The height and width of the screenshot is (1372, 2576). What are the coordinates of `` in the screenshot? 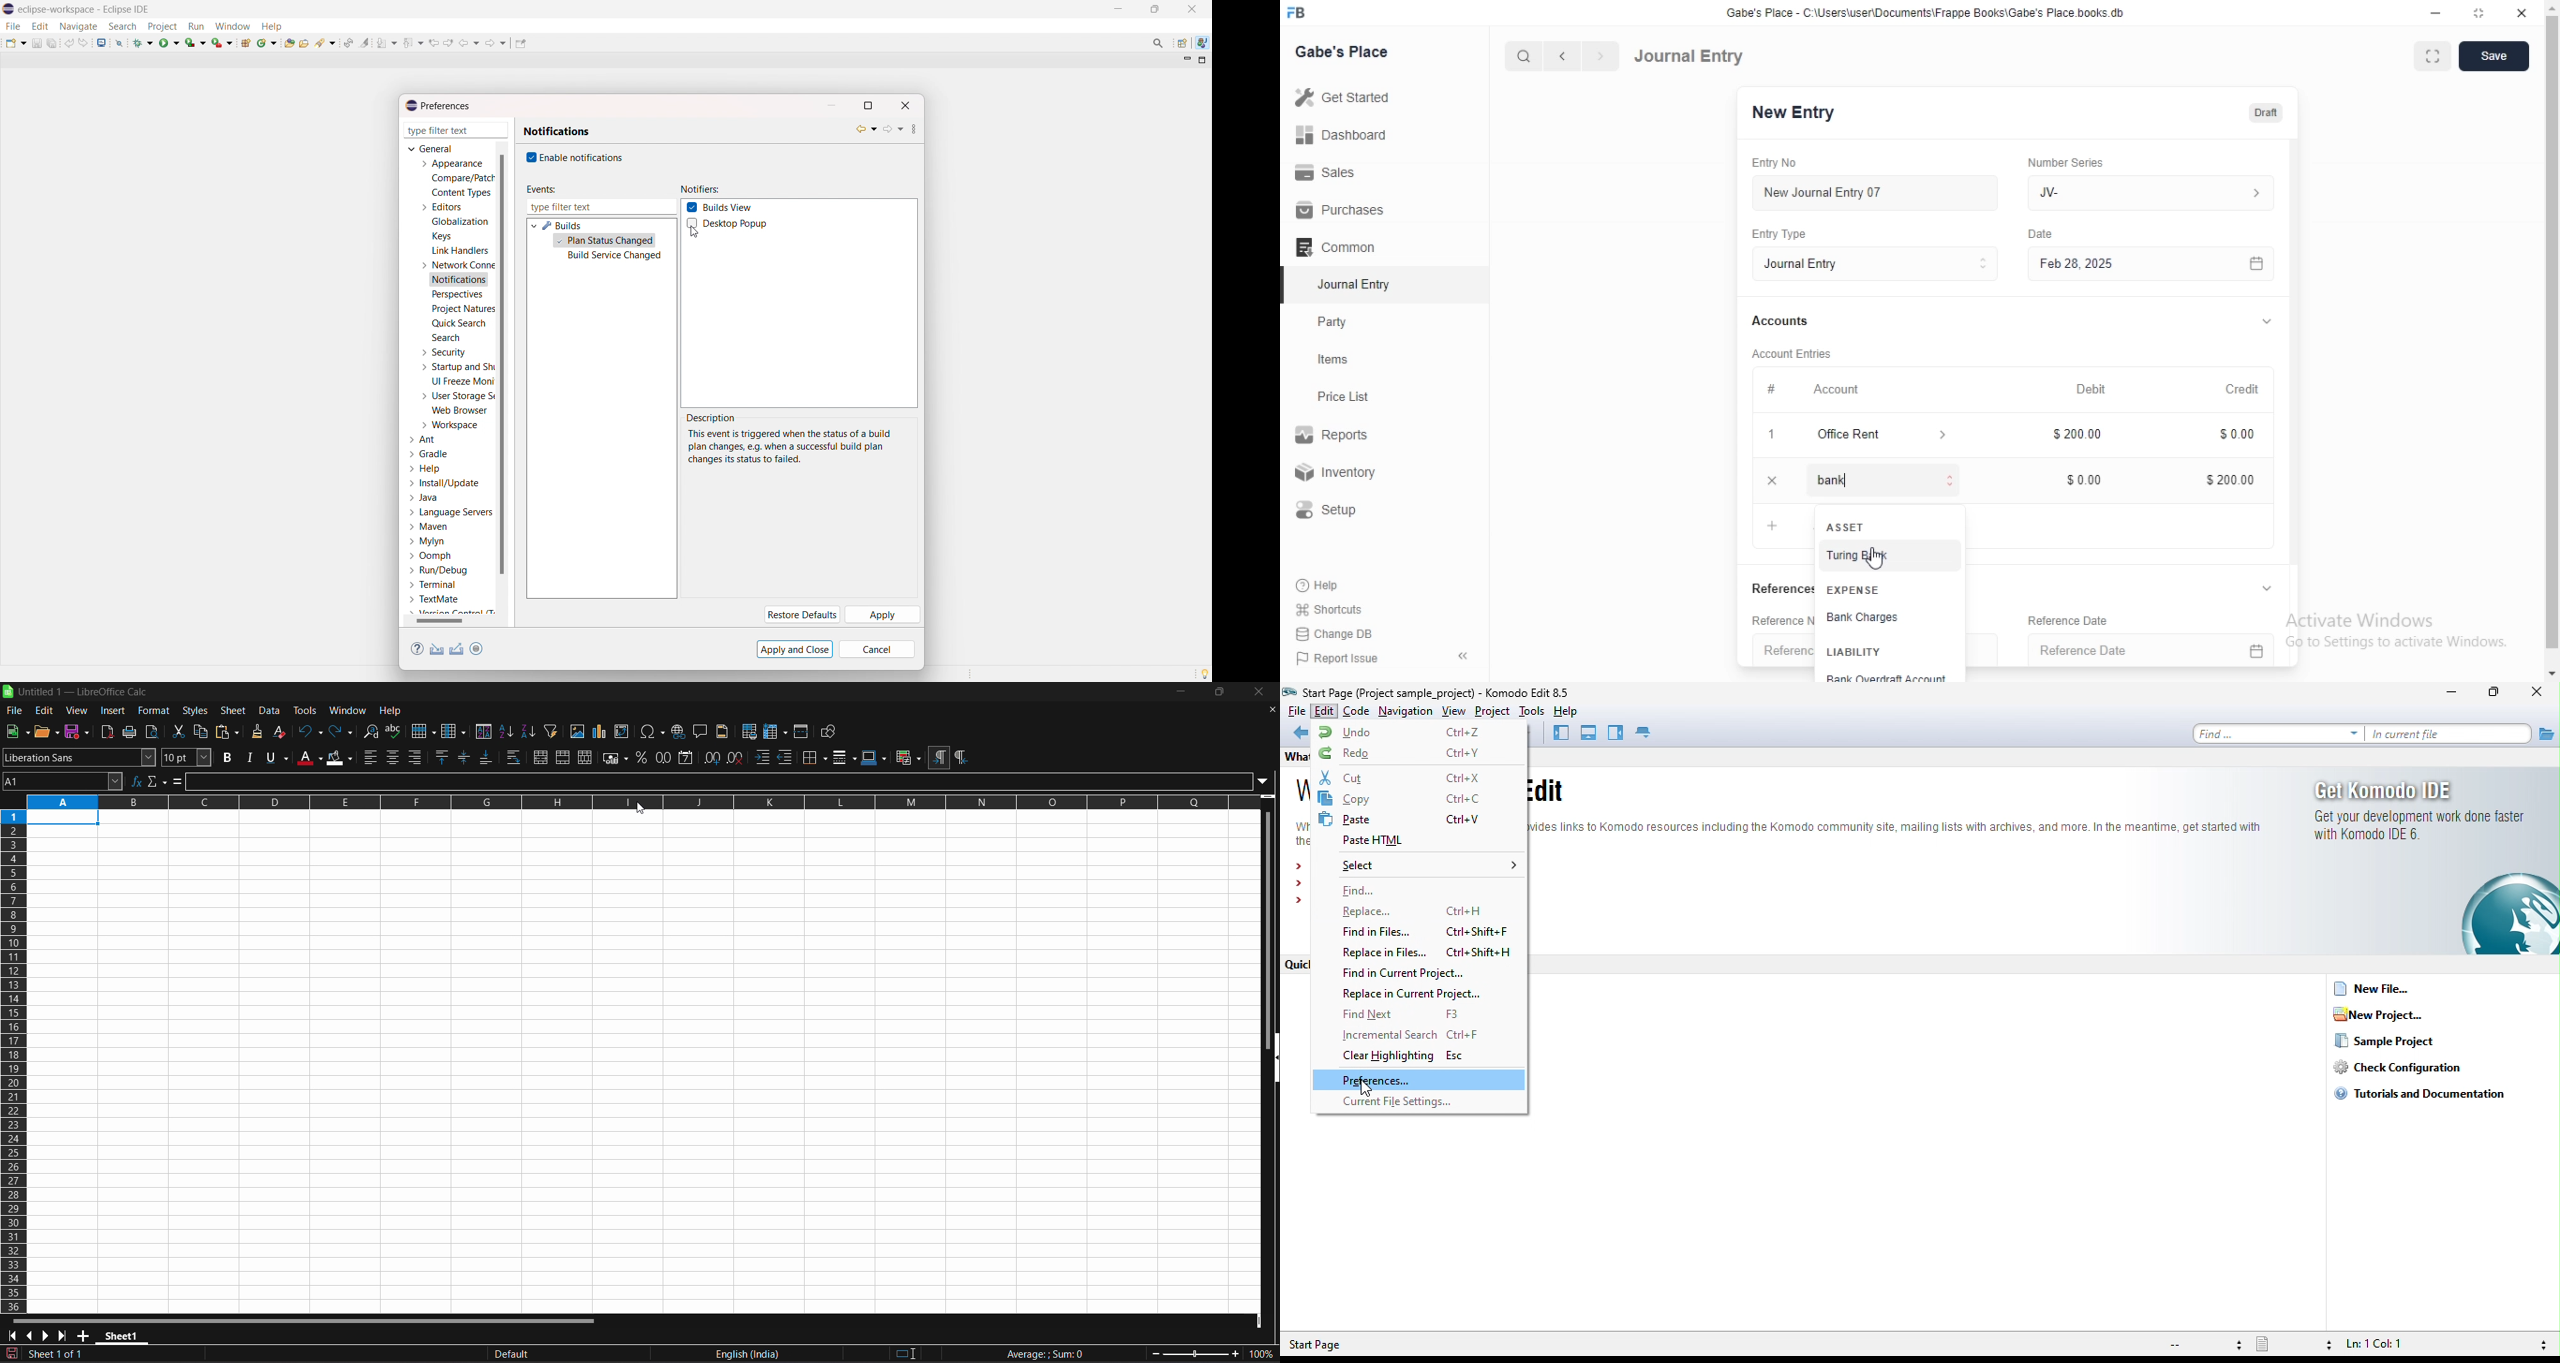 It's located at (2086, 481).